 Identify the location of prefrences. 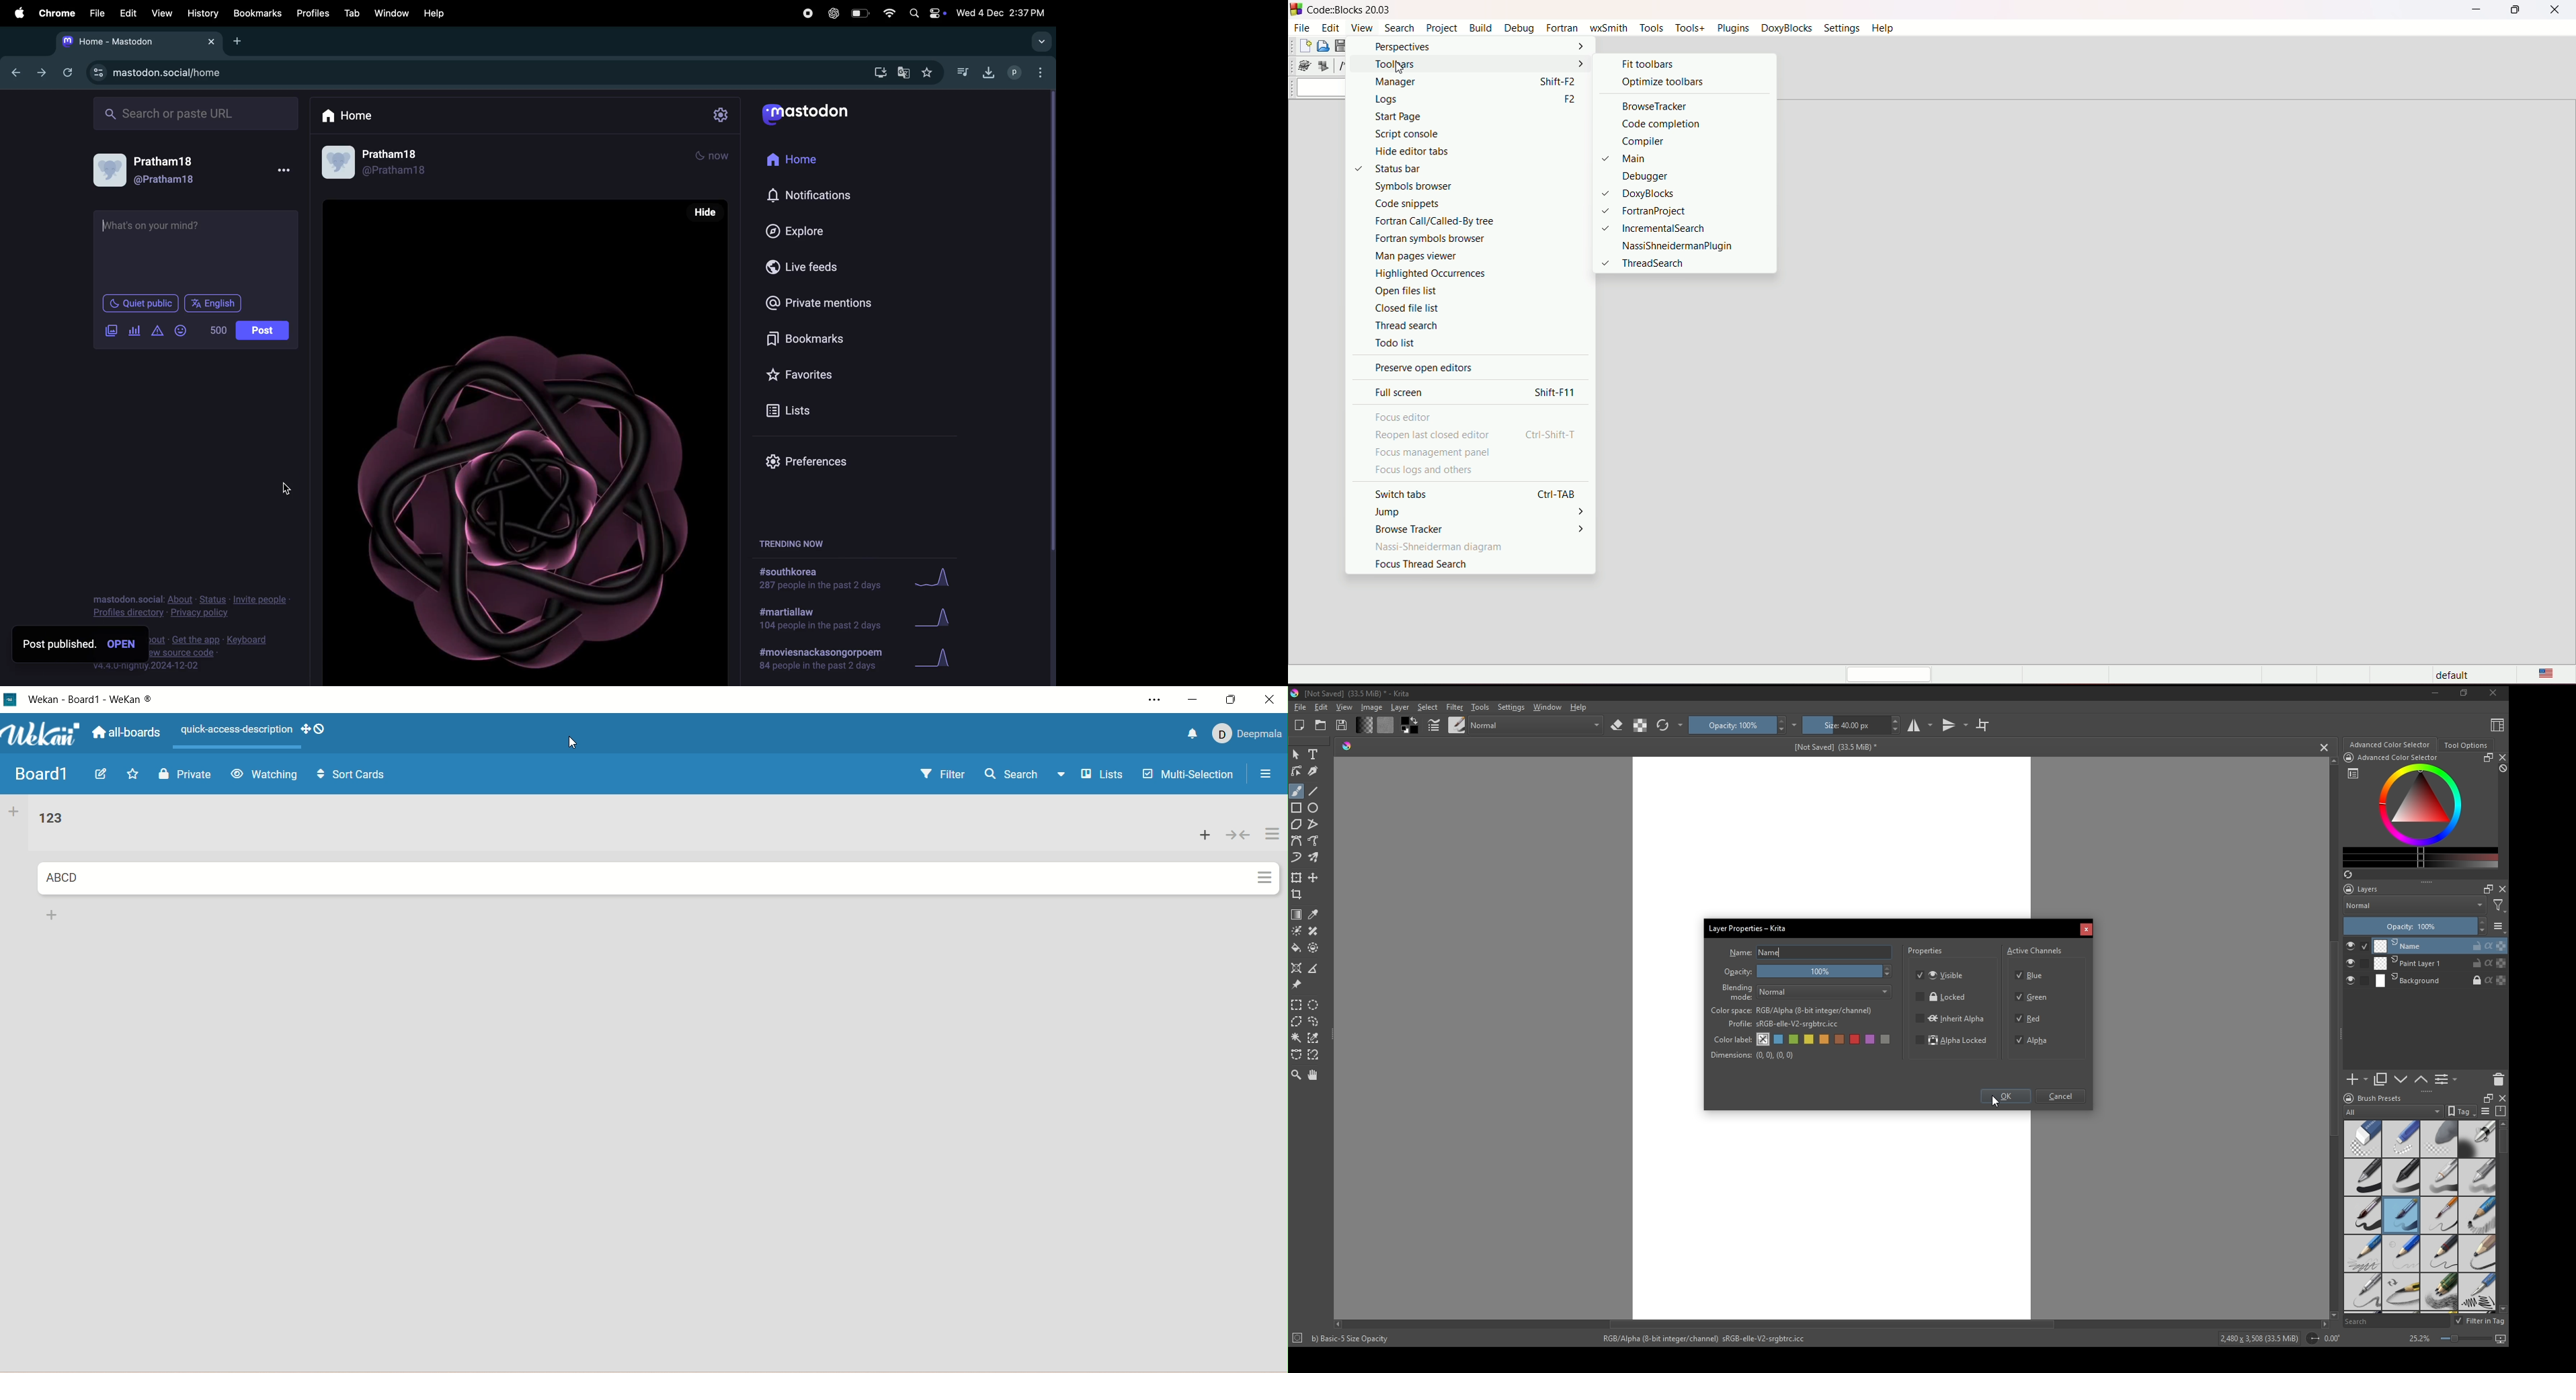
(810, 461).